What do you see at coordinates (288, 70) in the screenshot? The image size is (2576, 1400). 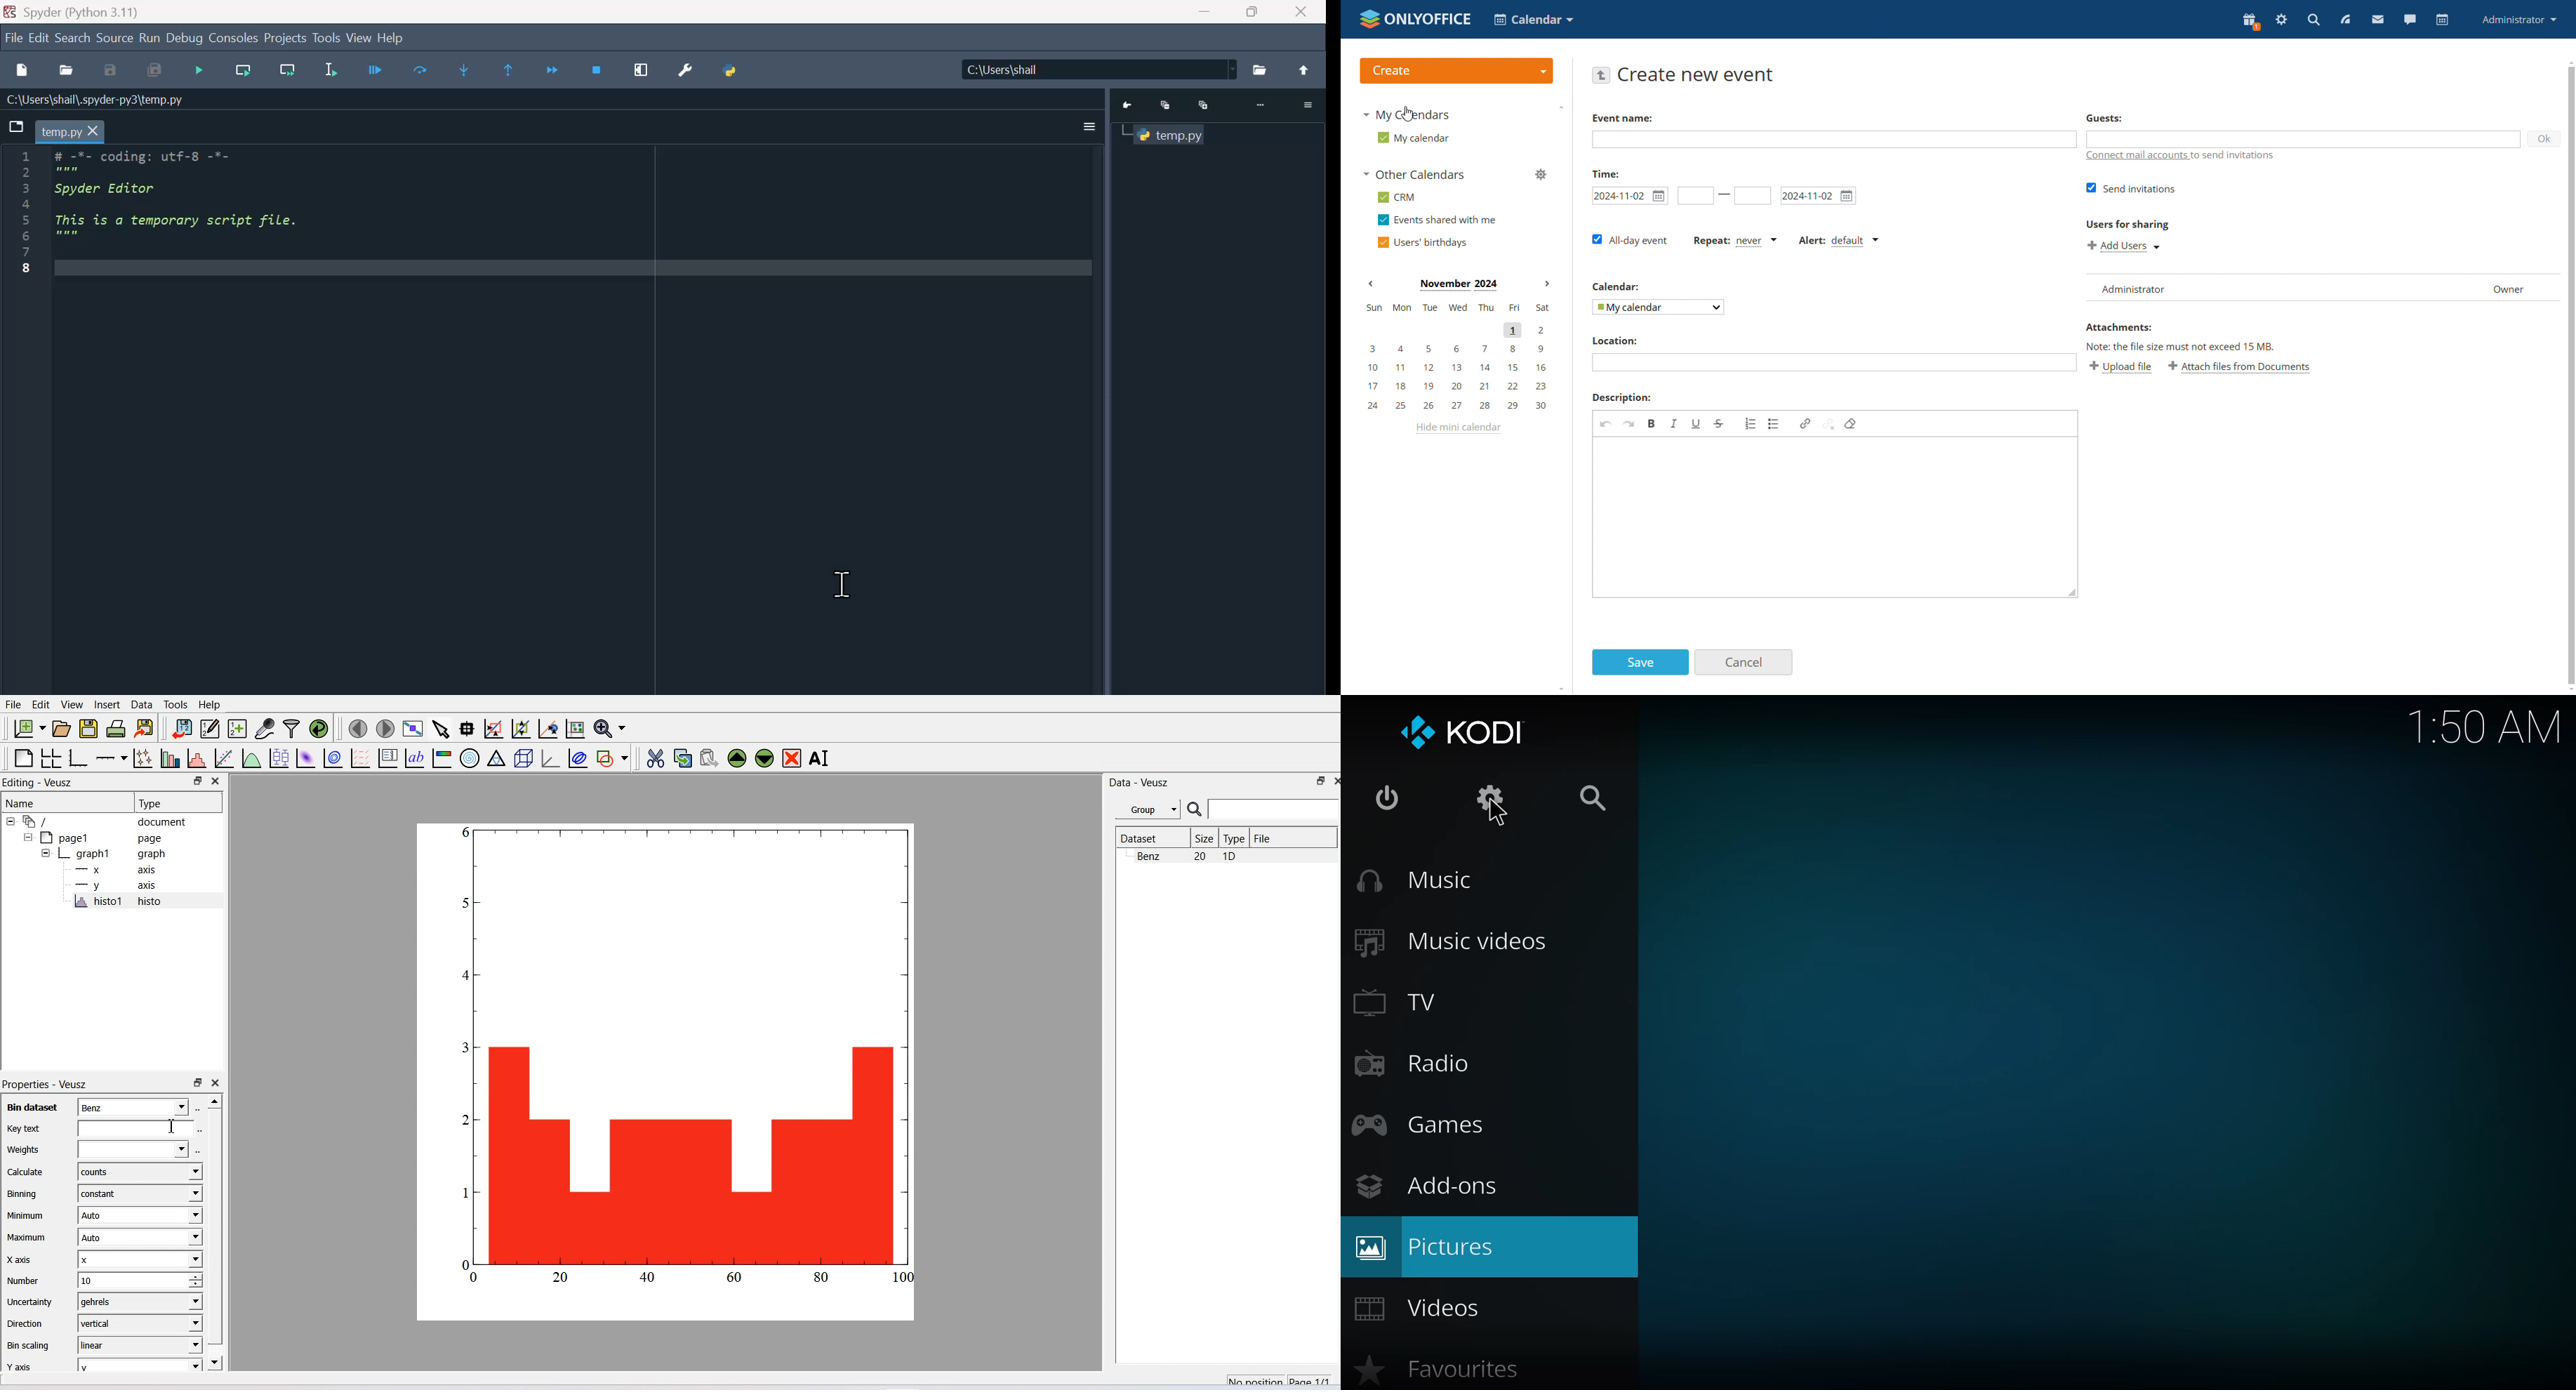 I see `Run cell till next function` at bounding box center [288, 70].